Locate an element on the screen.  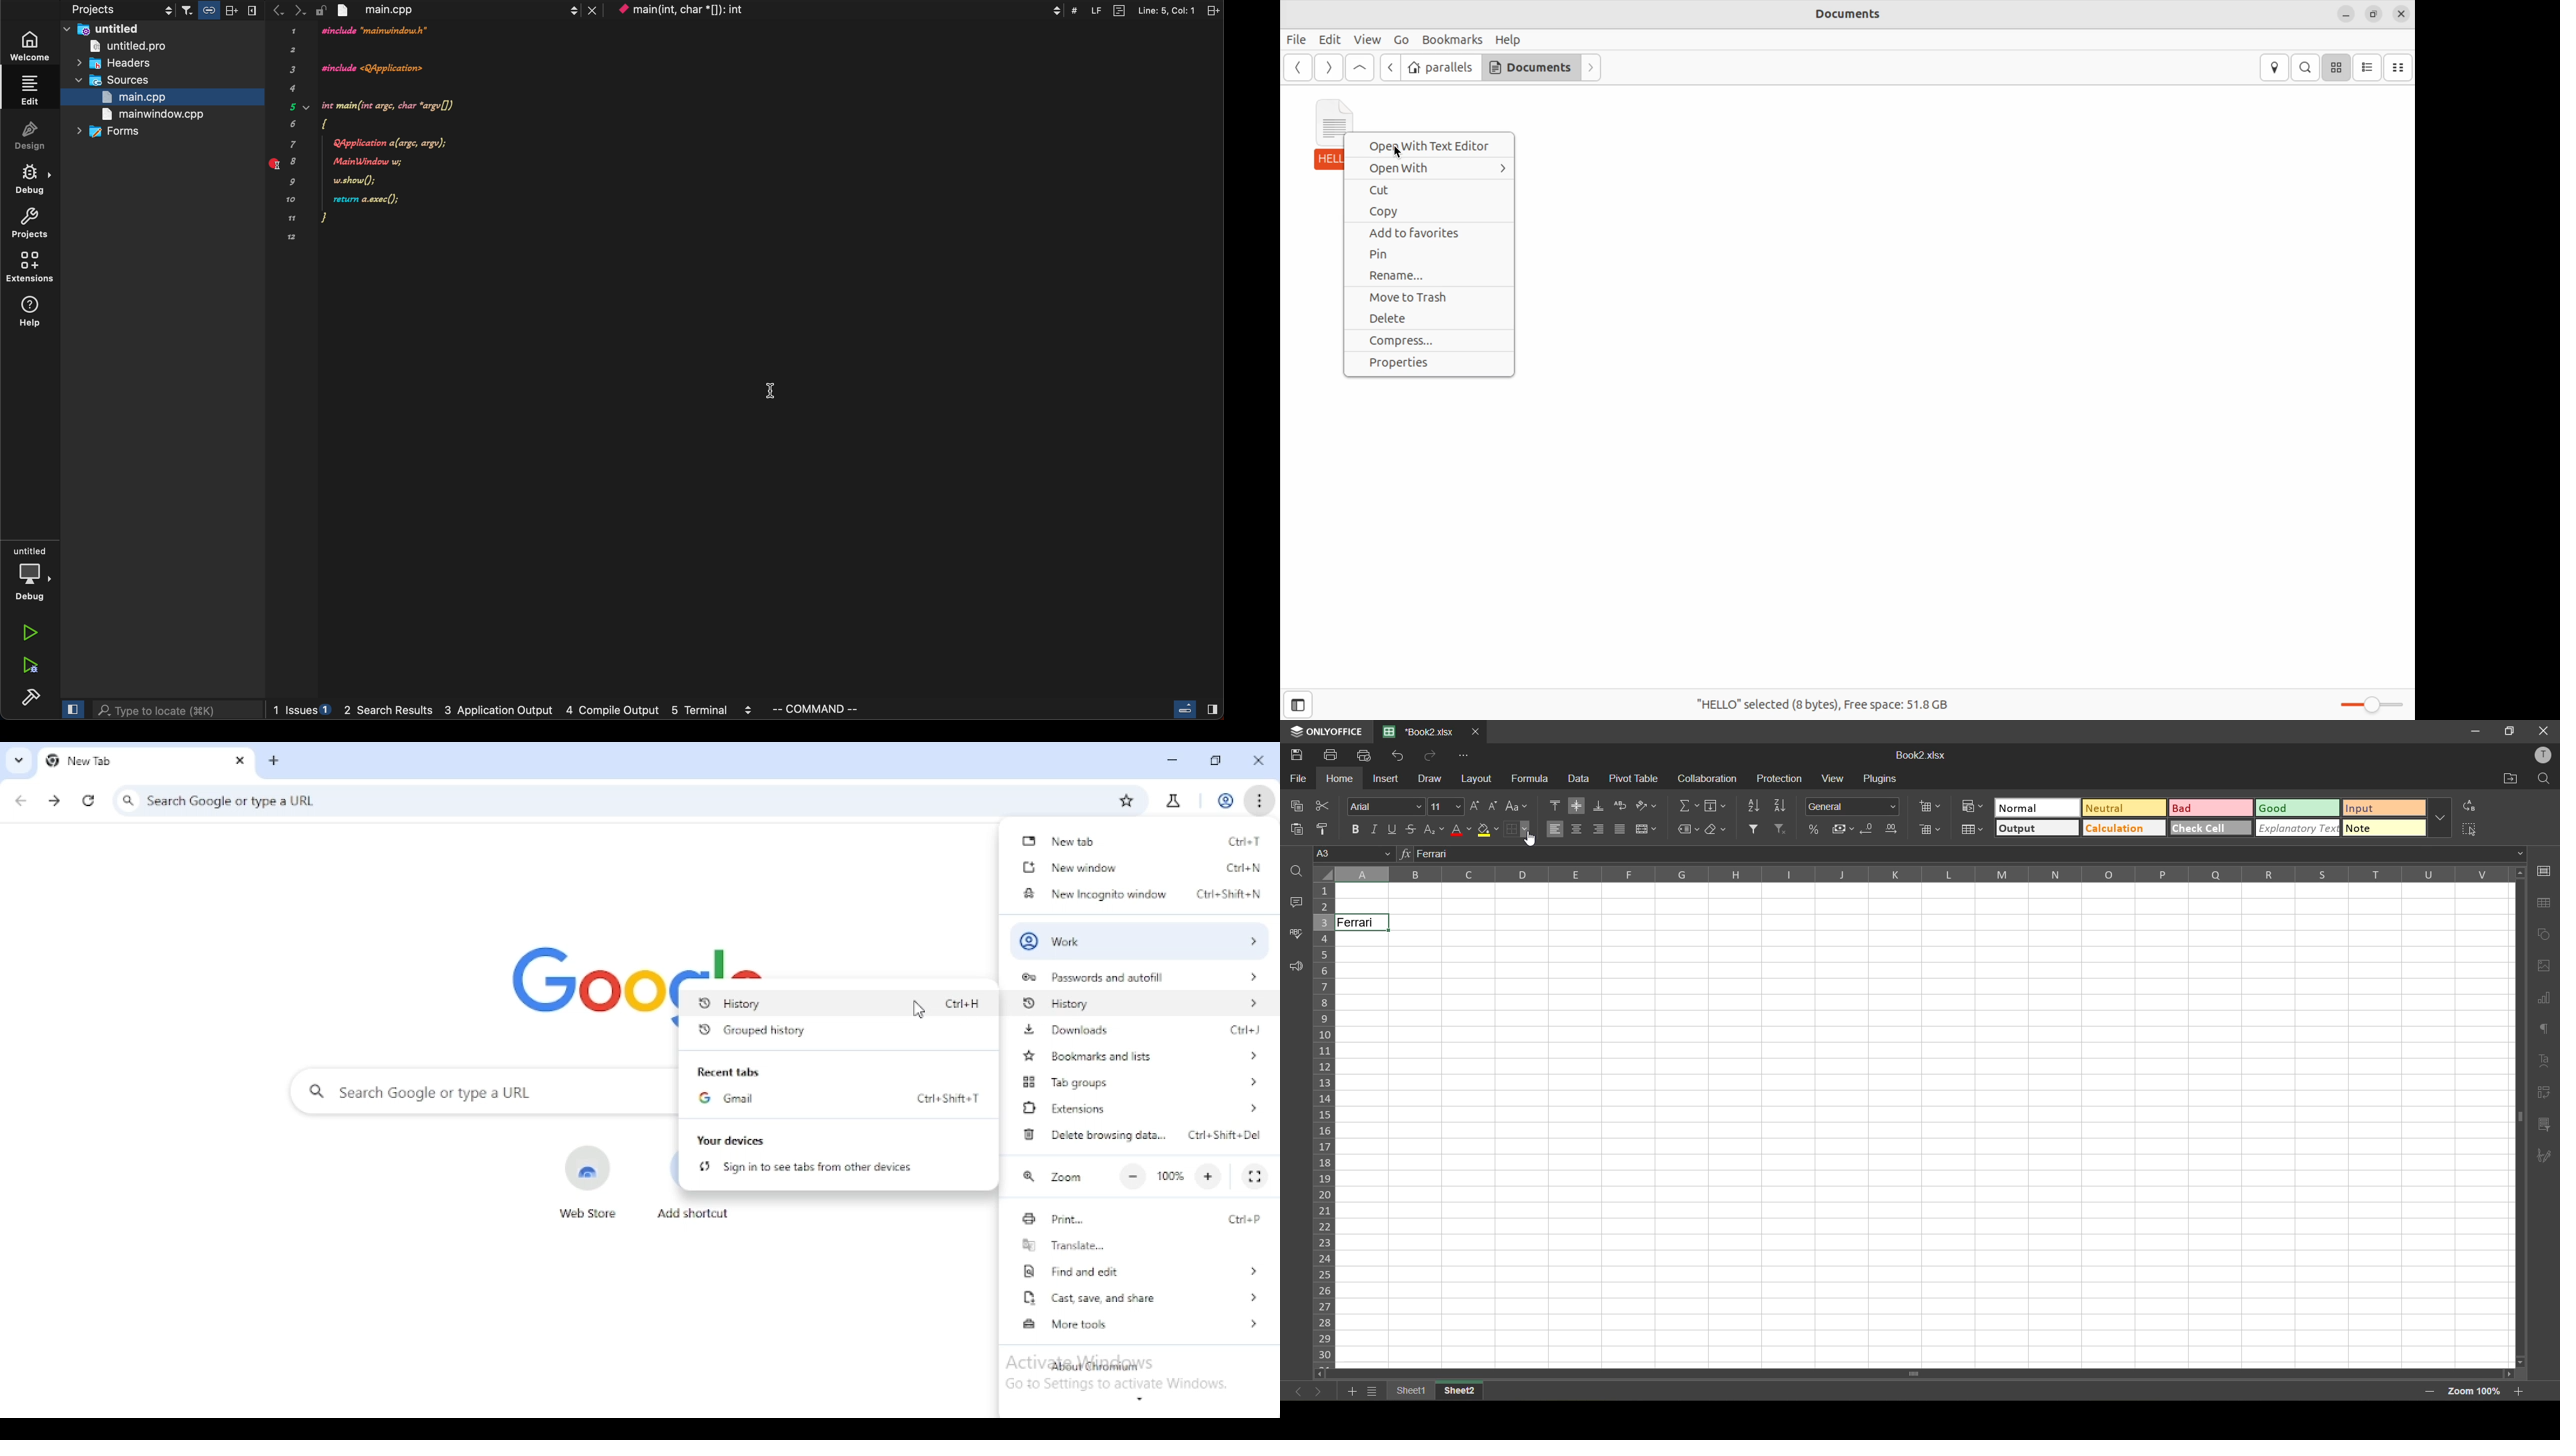
check cell is located at coordinates (2211, 829).